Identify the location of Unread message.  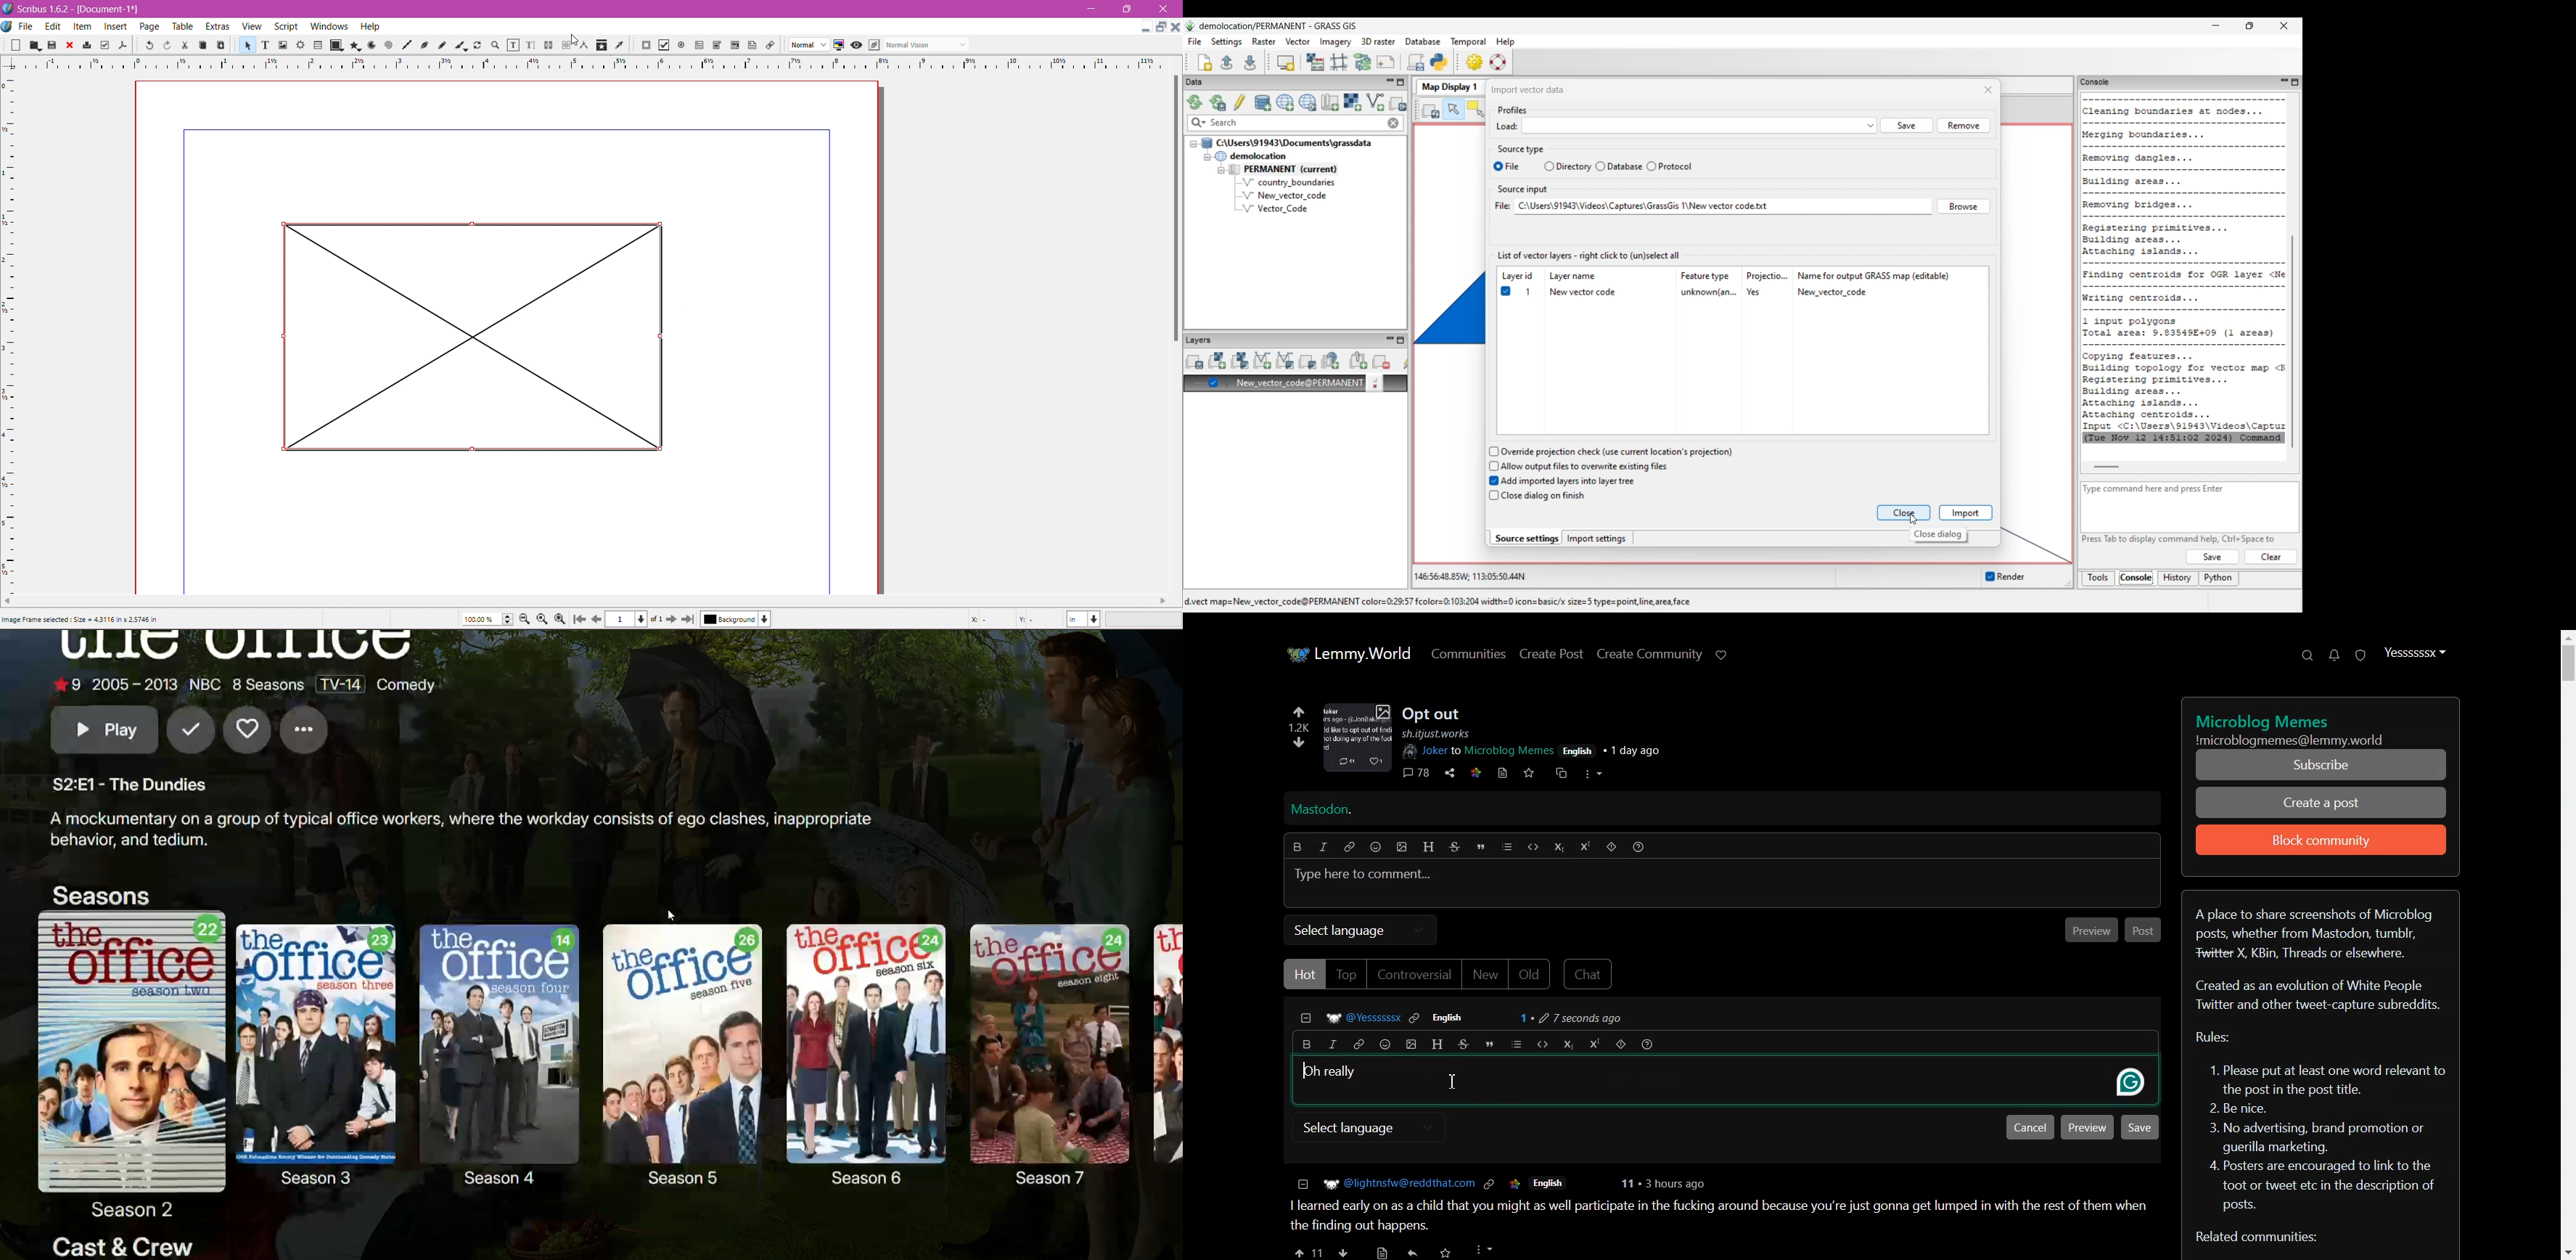
(2334, 655).